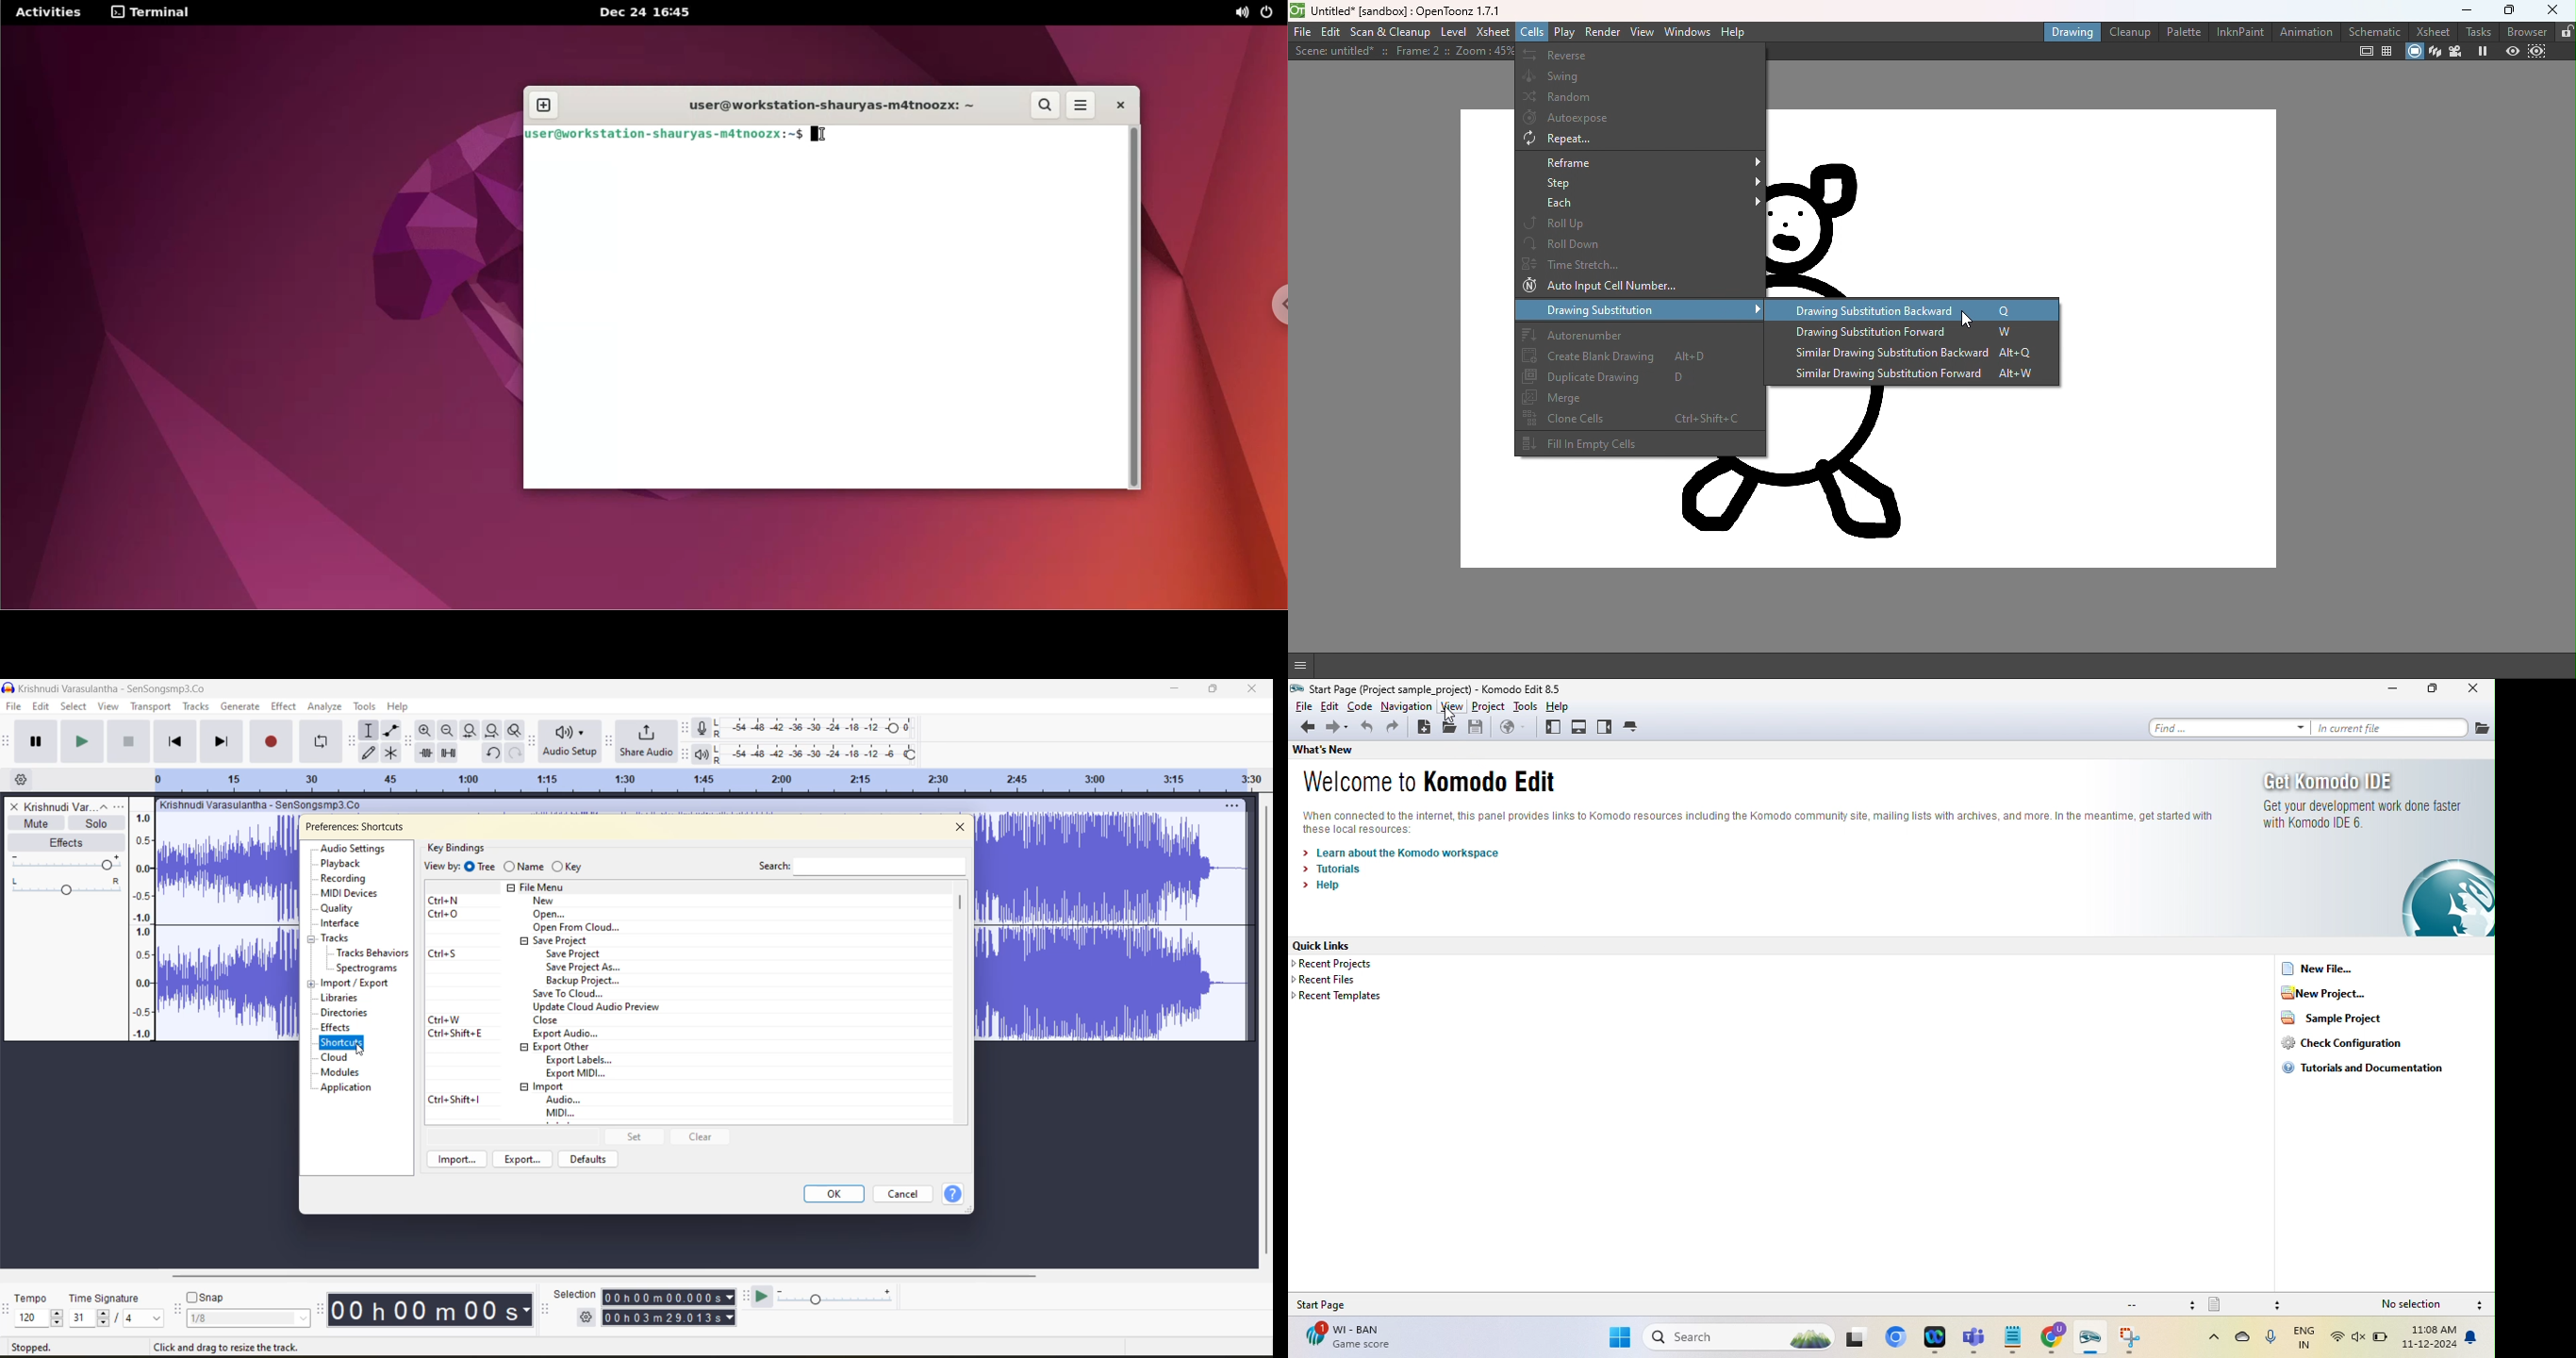 This screenshot has height=1372, width=2576. Describe the element at coordinates (425, 731) in the screenshot. I see `zoom in` at that location.